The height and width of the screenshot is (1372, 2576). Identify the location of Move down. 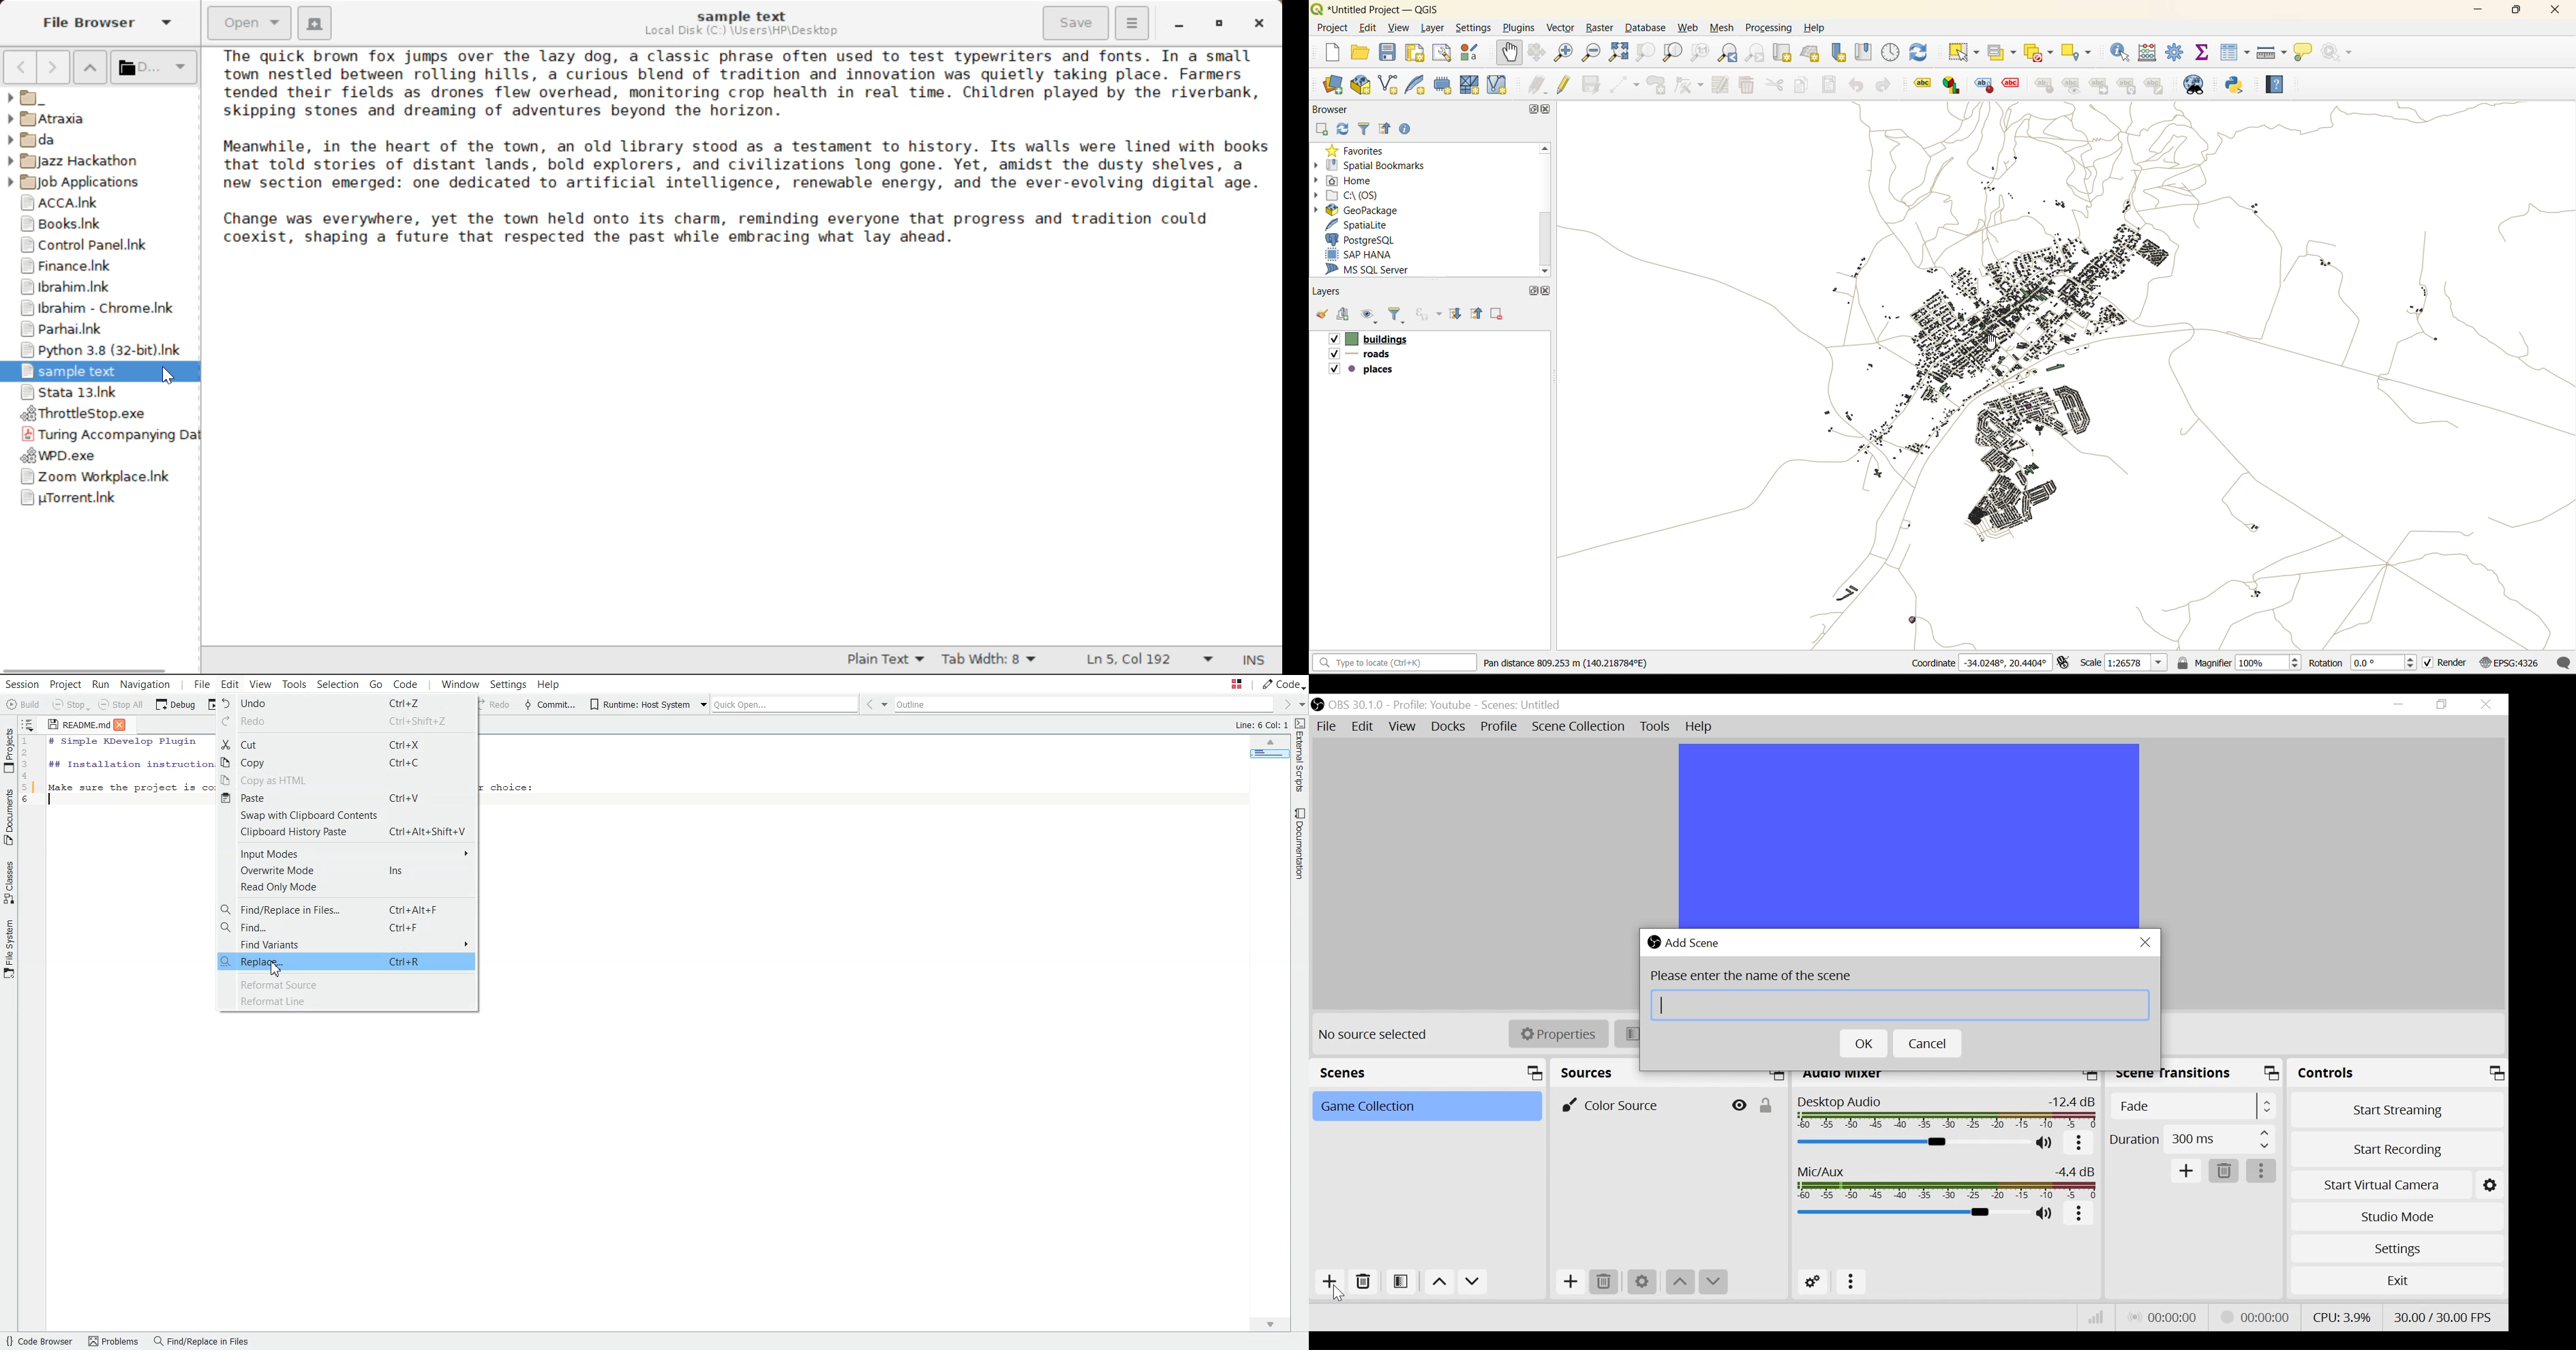
(1712, 1282).